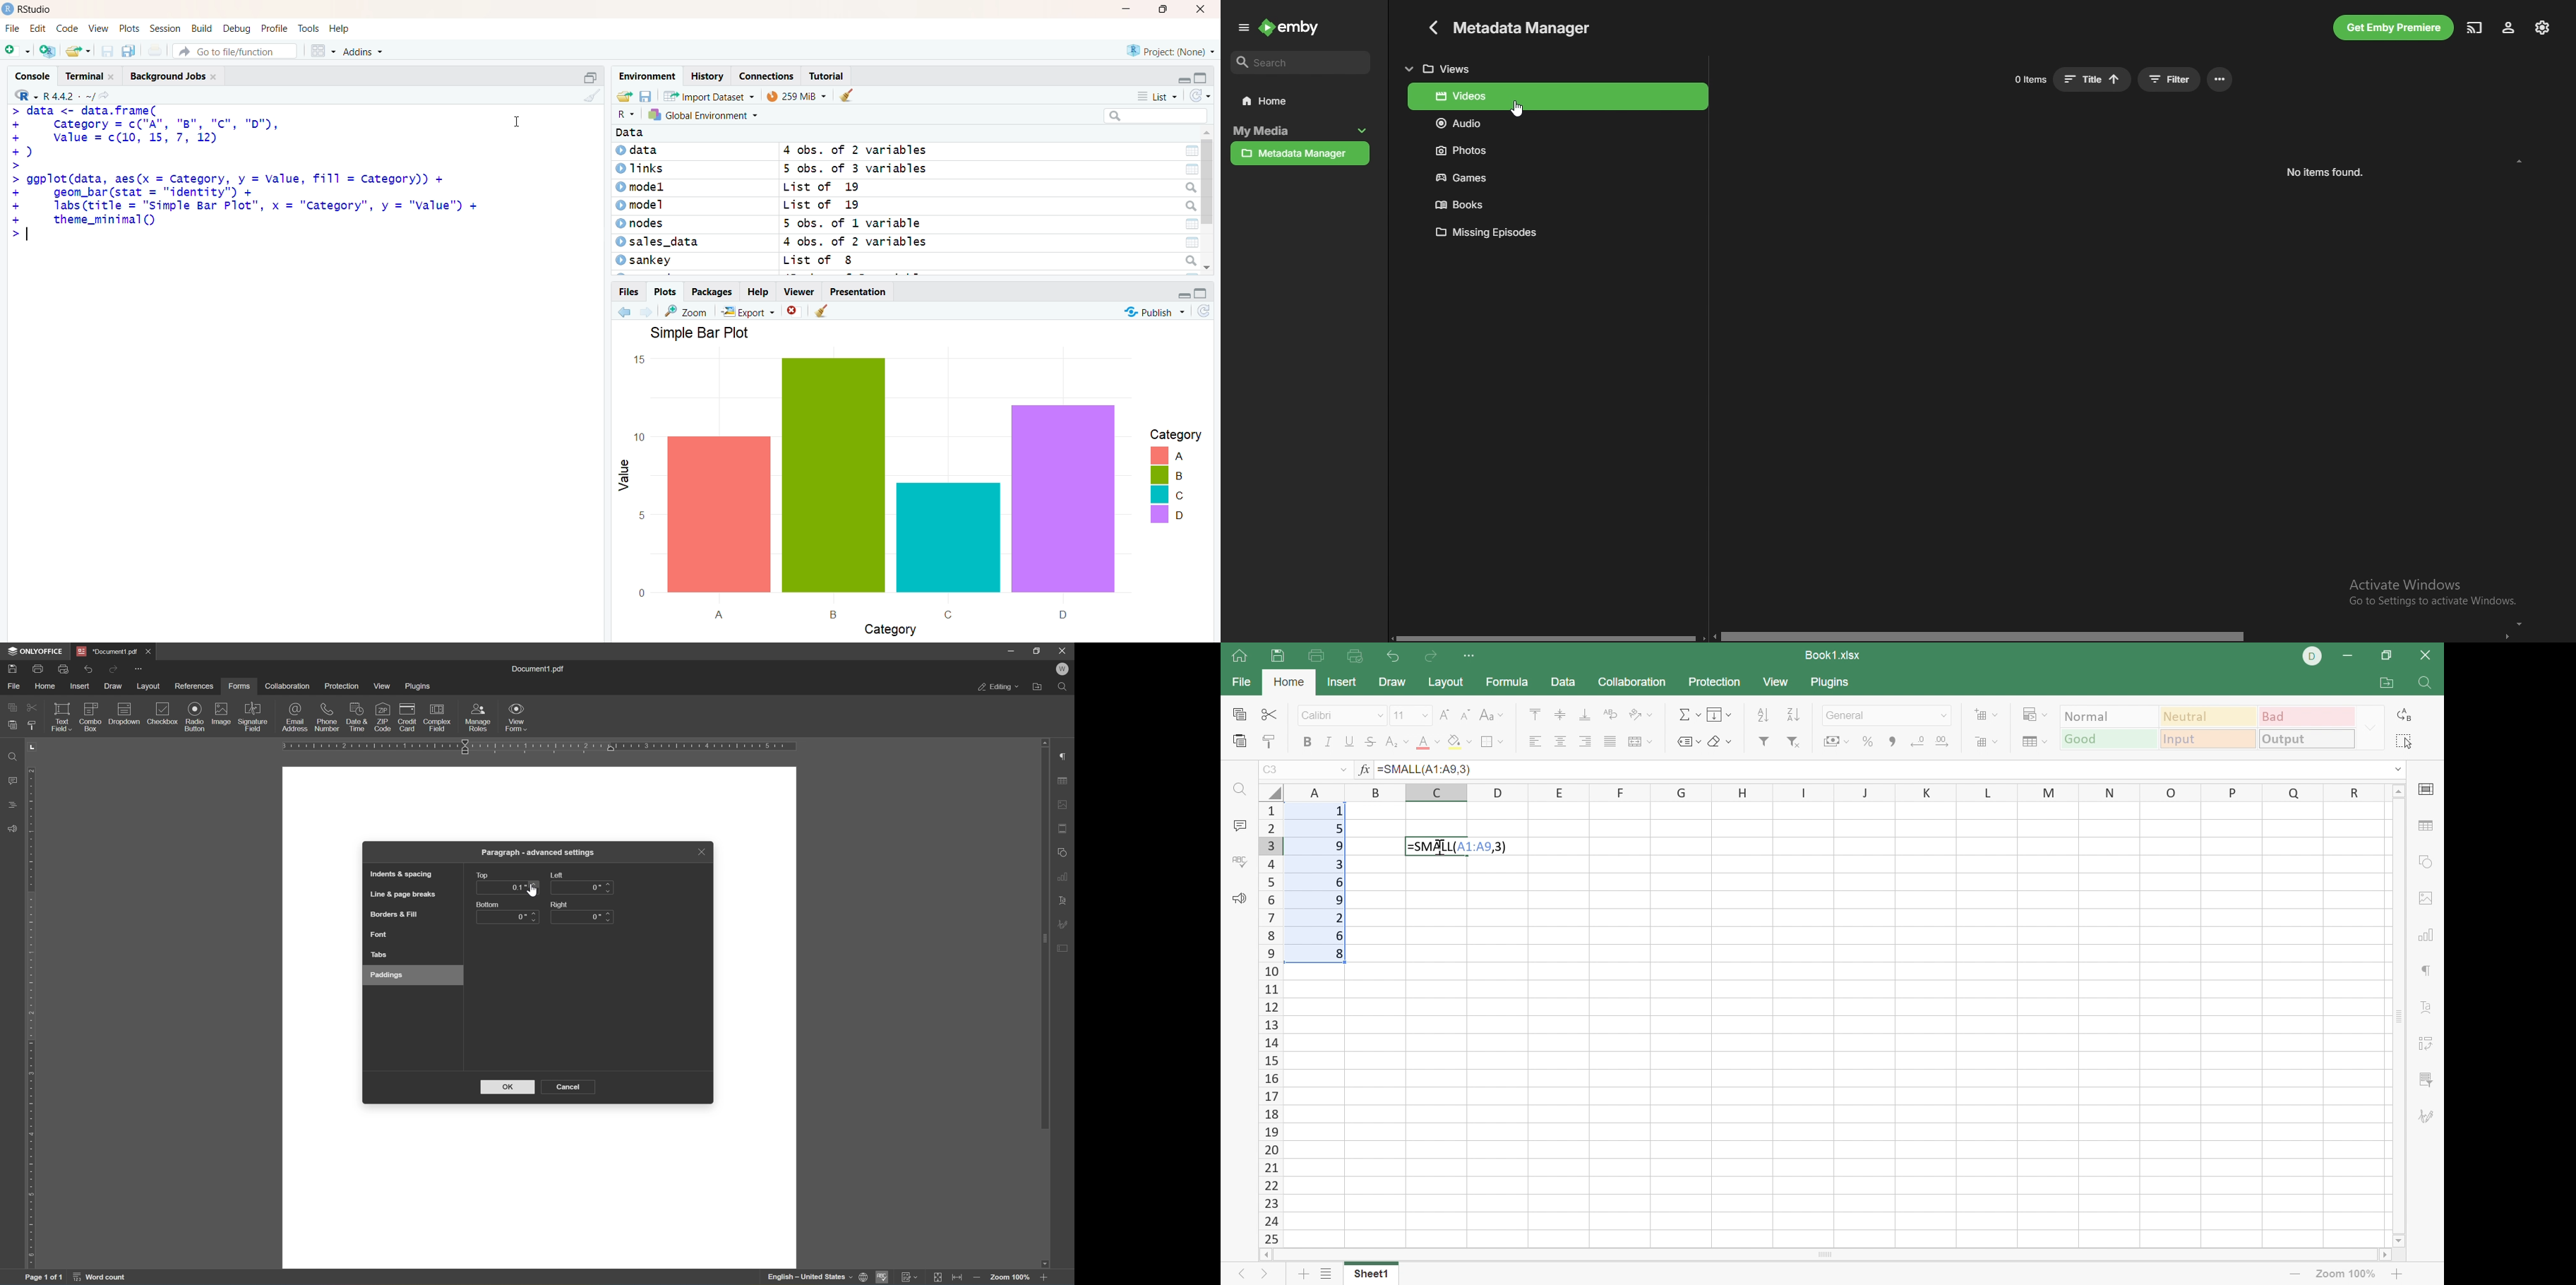  What do you see at coordinates (67, 29) in the screenshot?
I see `code` at bounding box center [67, 29].